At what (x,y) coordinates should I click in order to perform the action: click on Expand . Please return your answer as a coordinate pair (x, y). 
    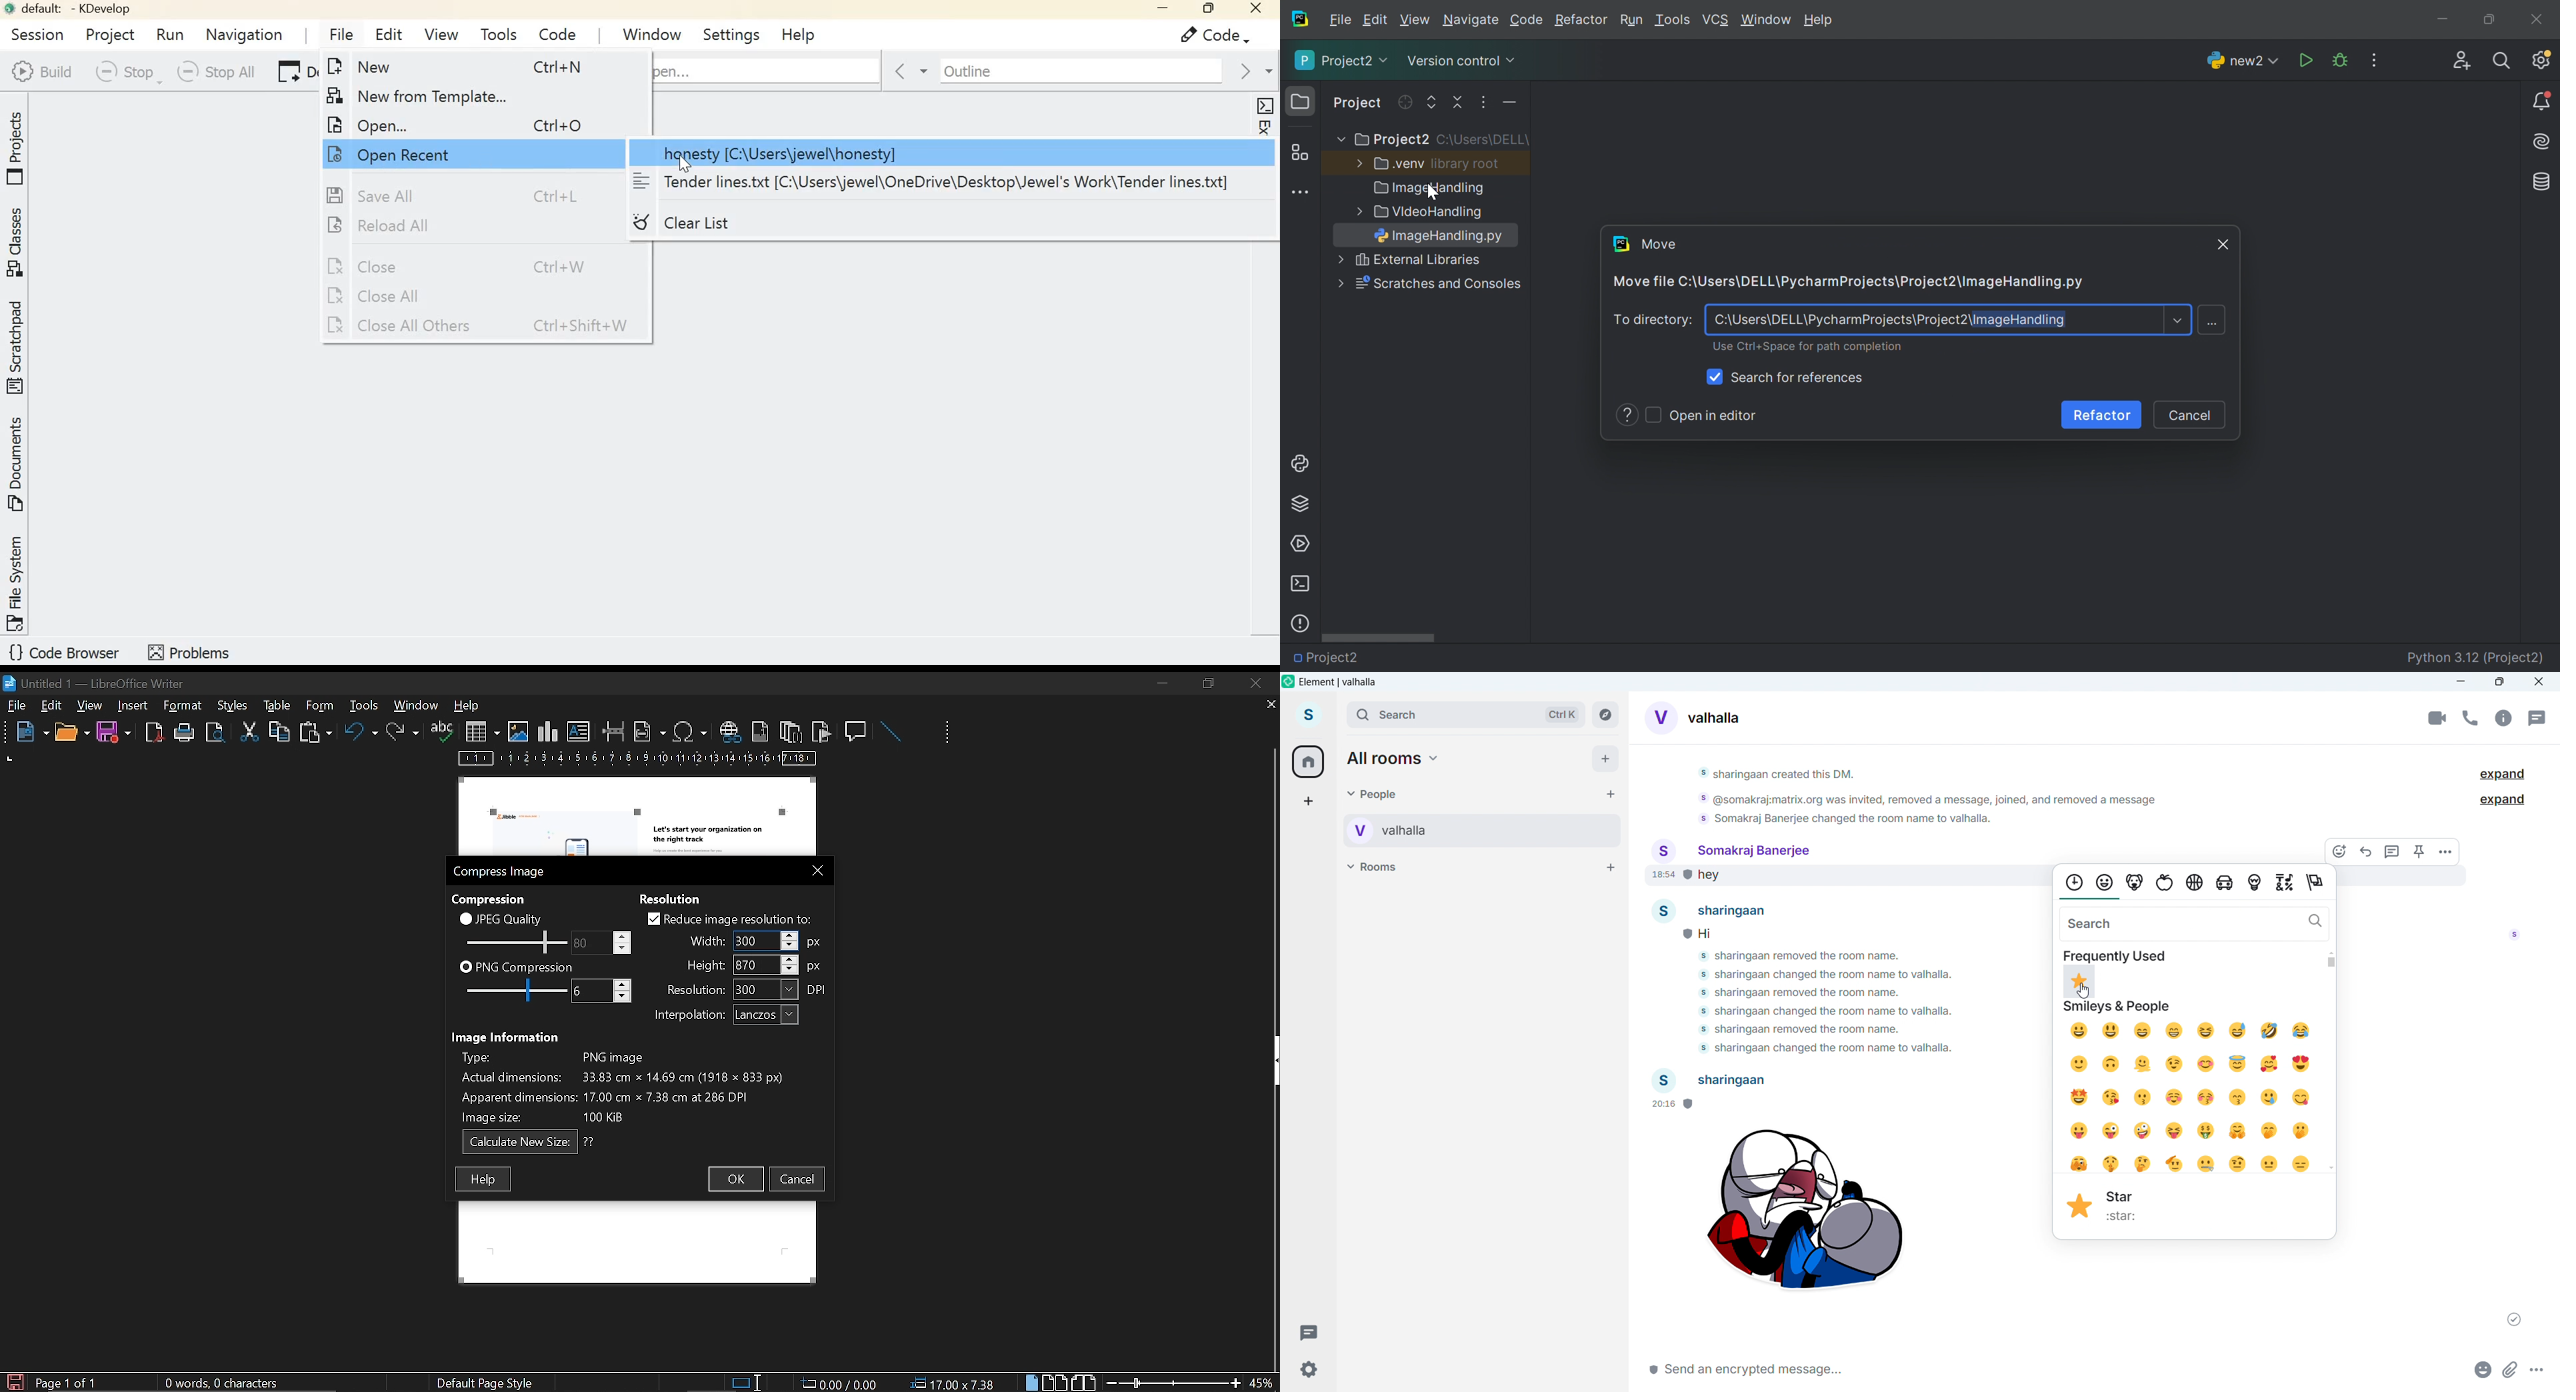
    Looking at the image, I should click on (2503, 775).